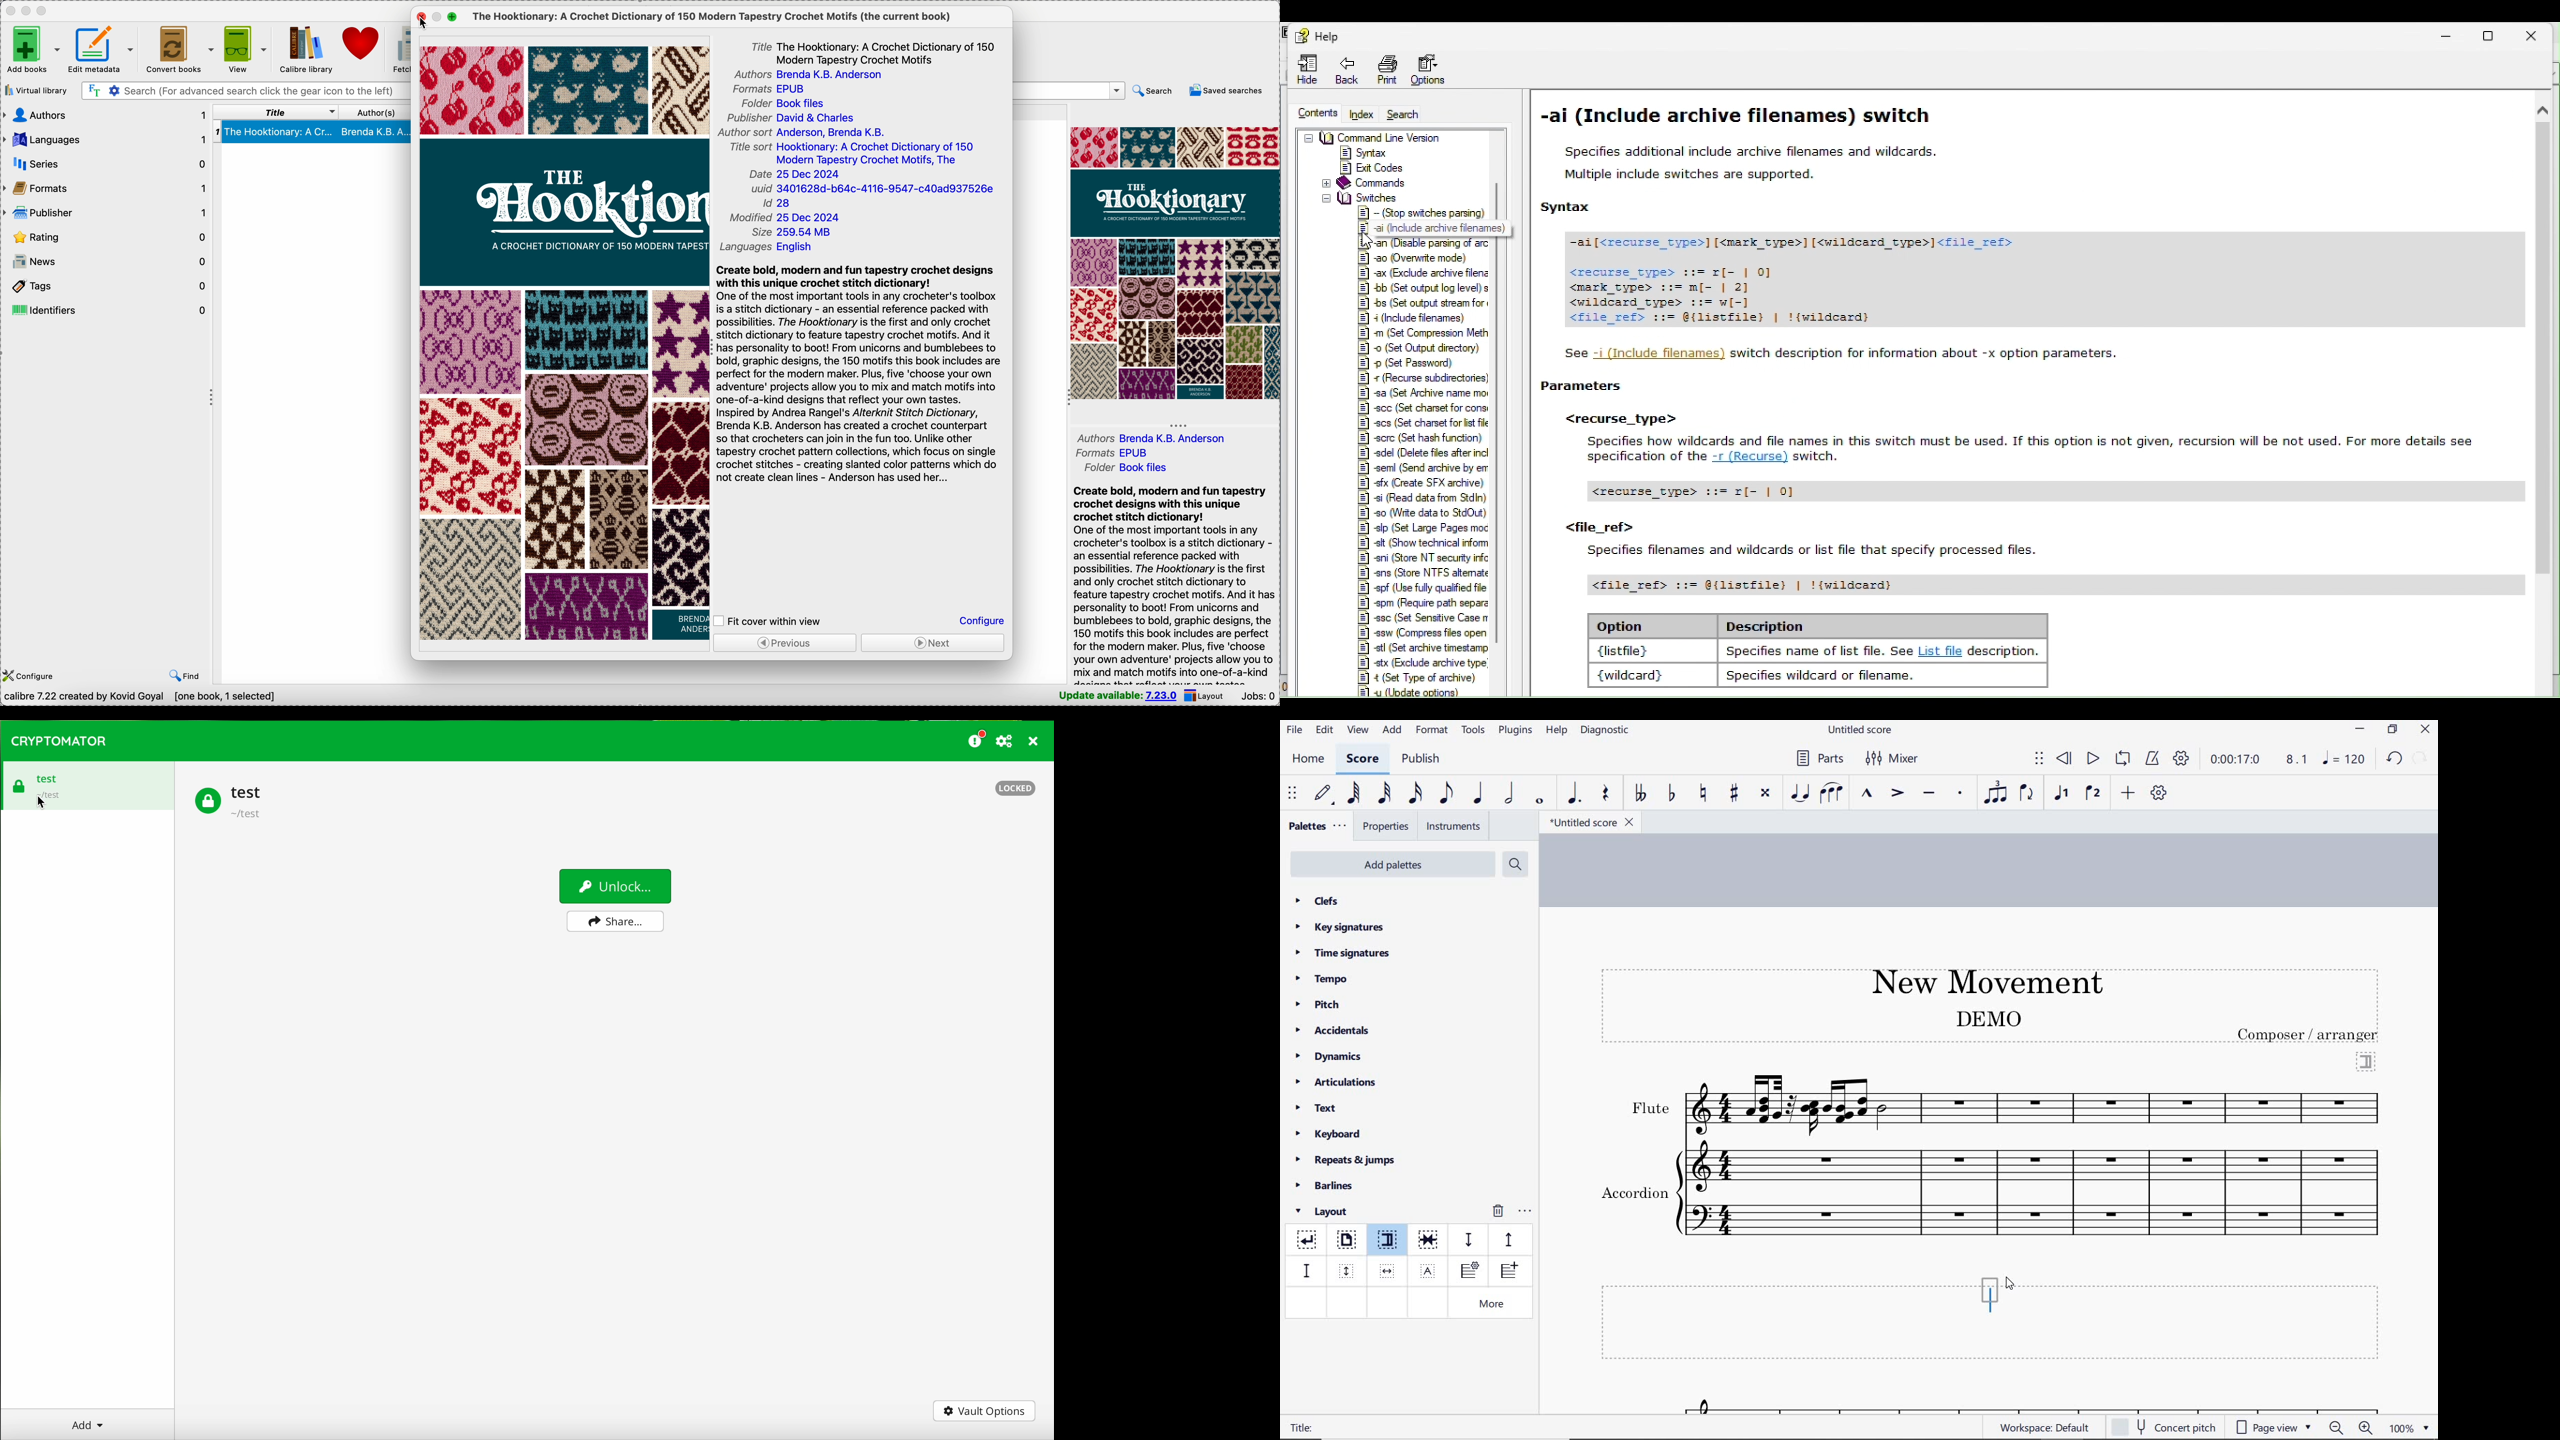  Describe the element at coordinates (1151, 438) in the screenshot. I see `authors` at that location.